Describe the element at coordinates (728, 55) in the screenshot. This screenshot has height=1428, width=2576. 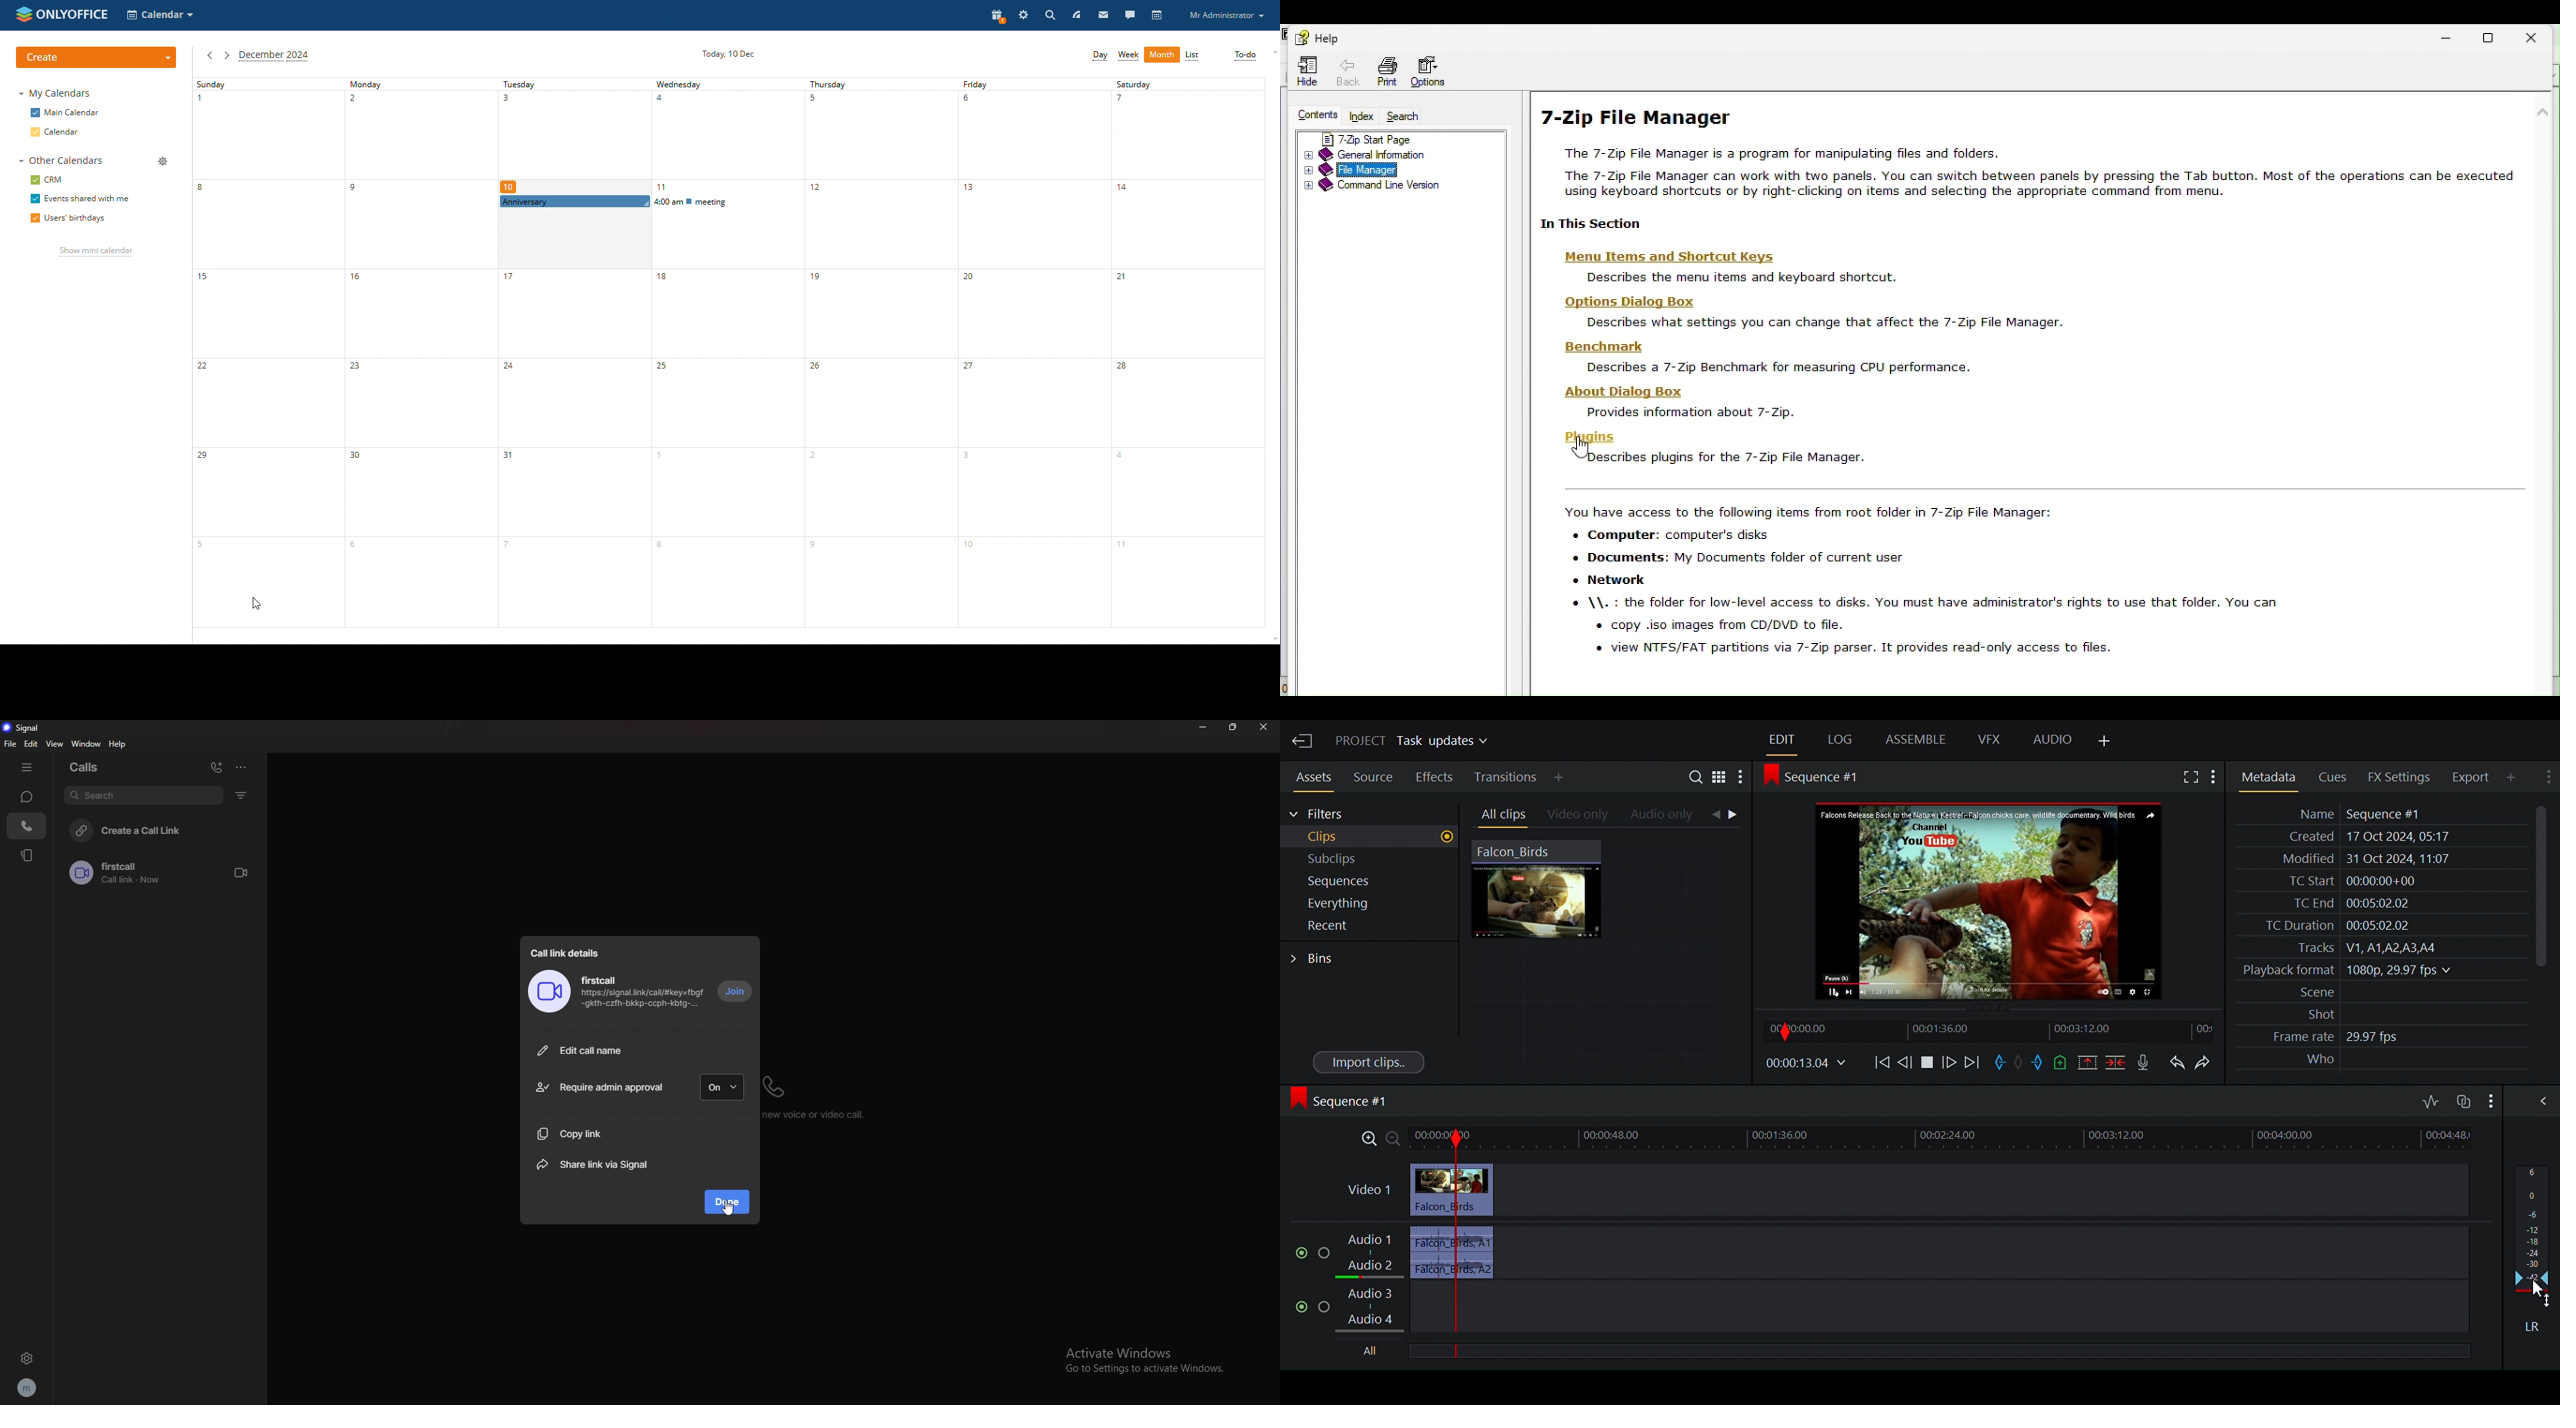
I see `current date` at that location.